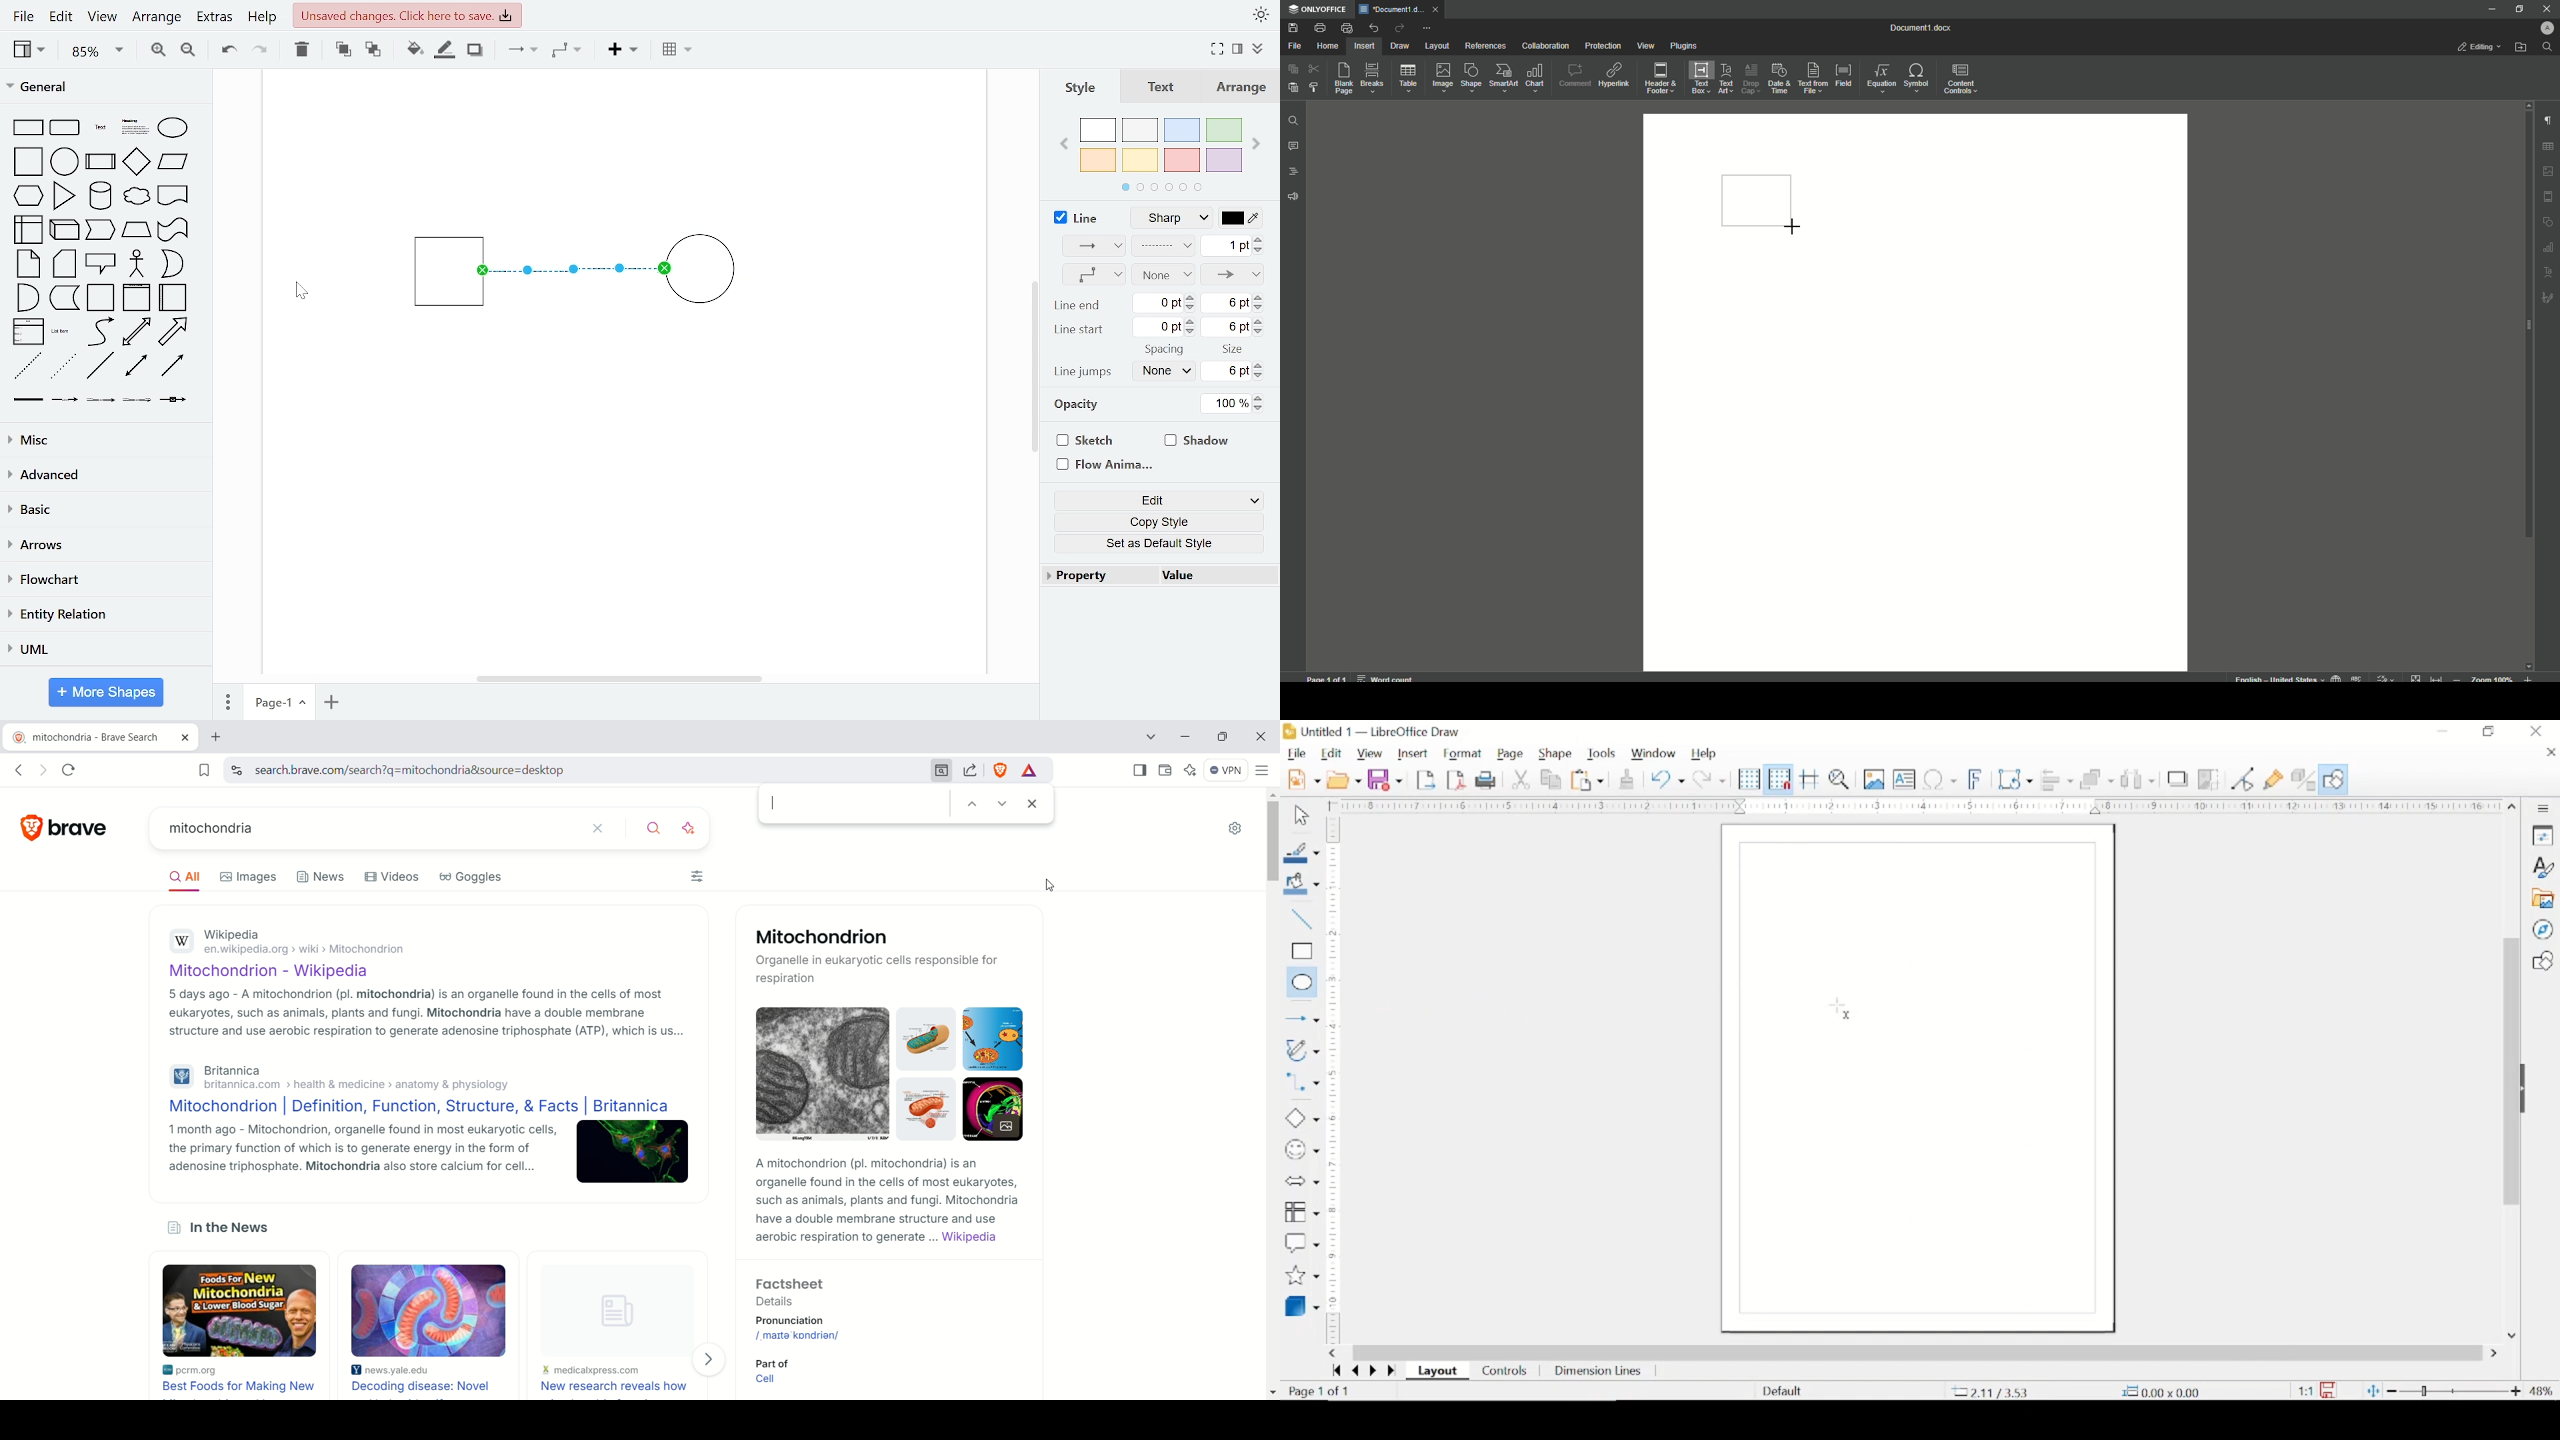  What do you see at coordinates (99, 230) in the screenshot?
I see `step` at bounding box center [99, 230].